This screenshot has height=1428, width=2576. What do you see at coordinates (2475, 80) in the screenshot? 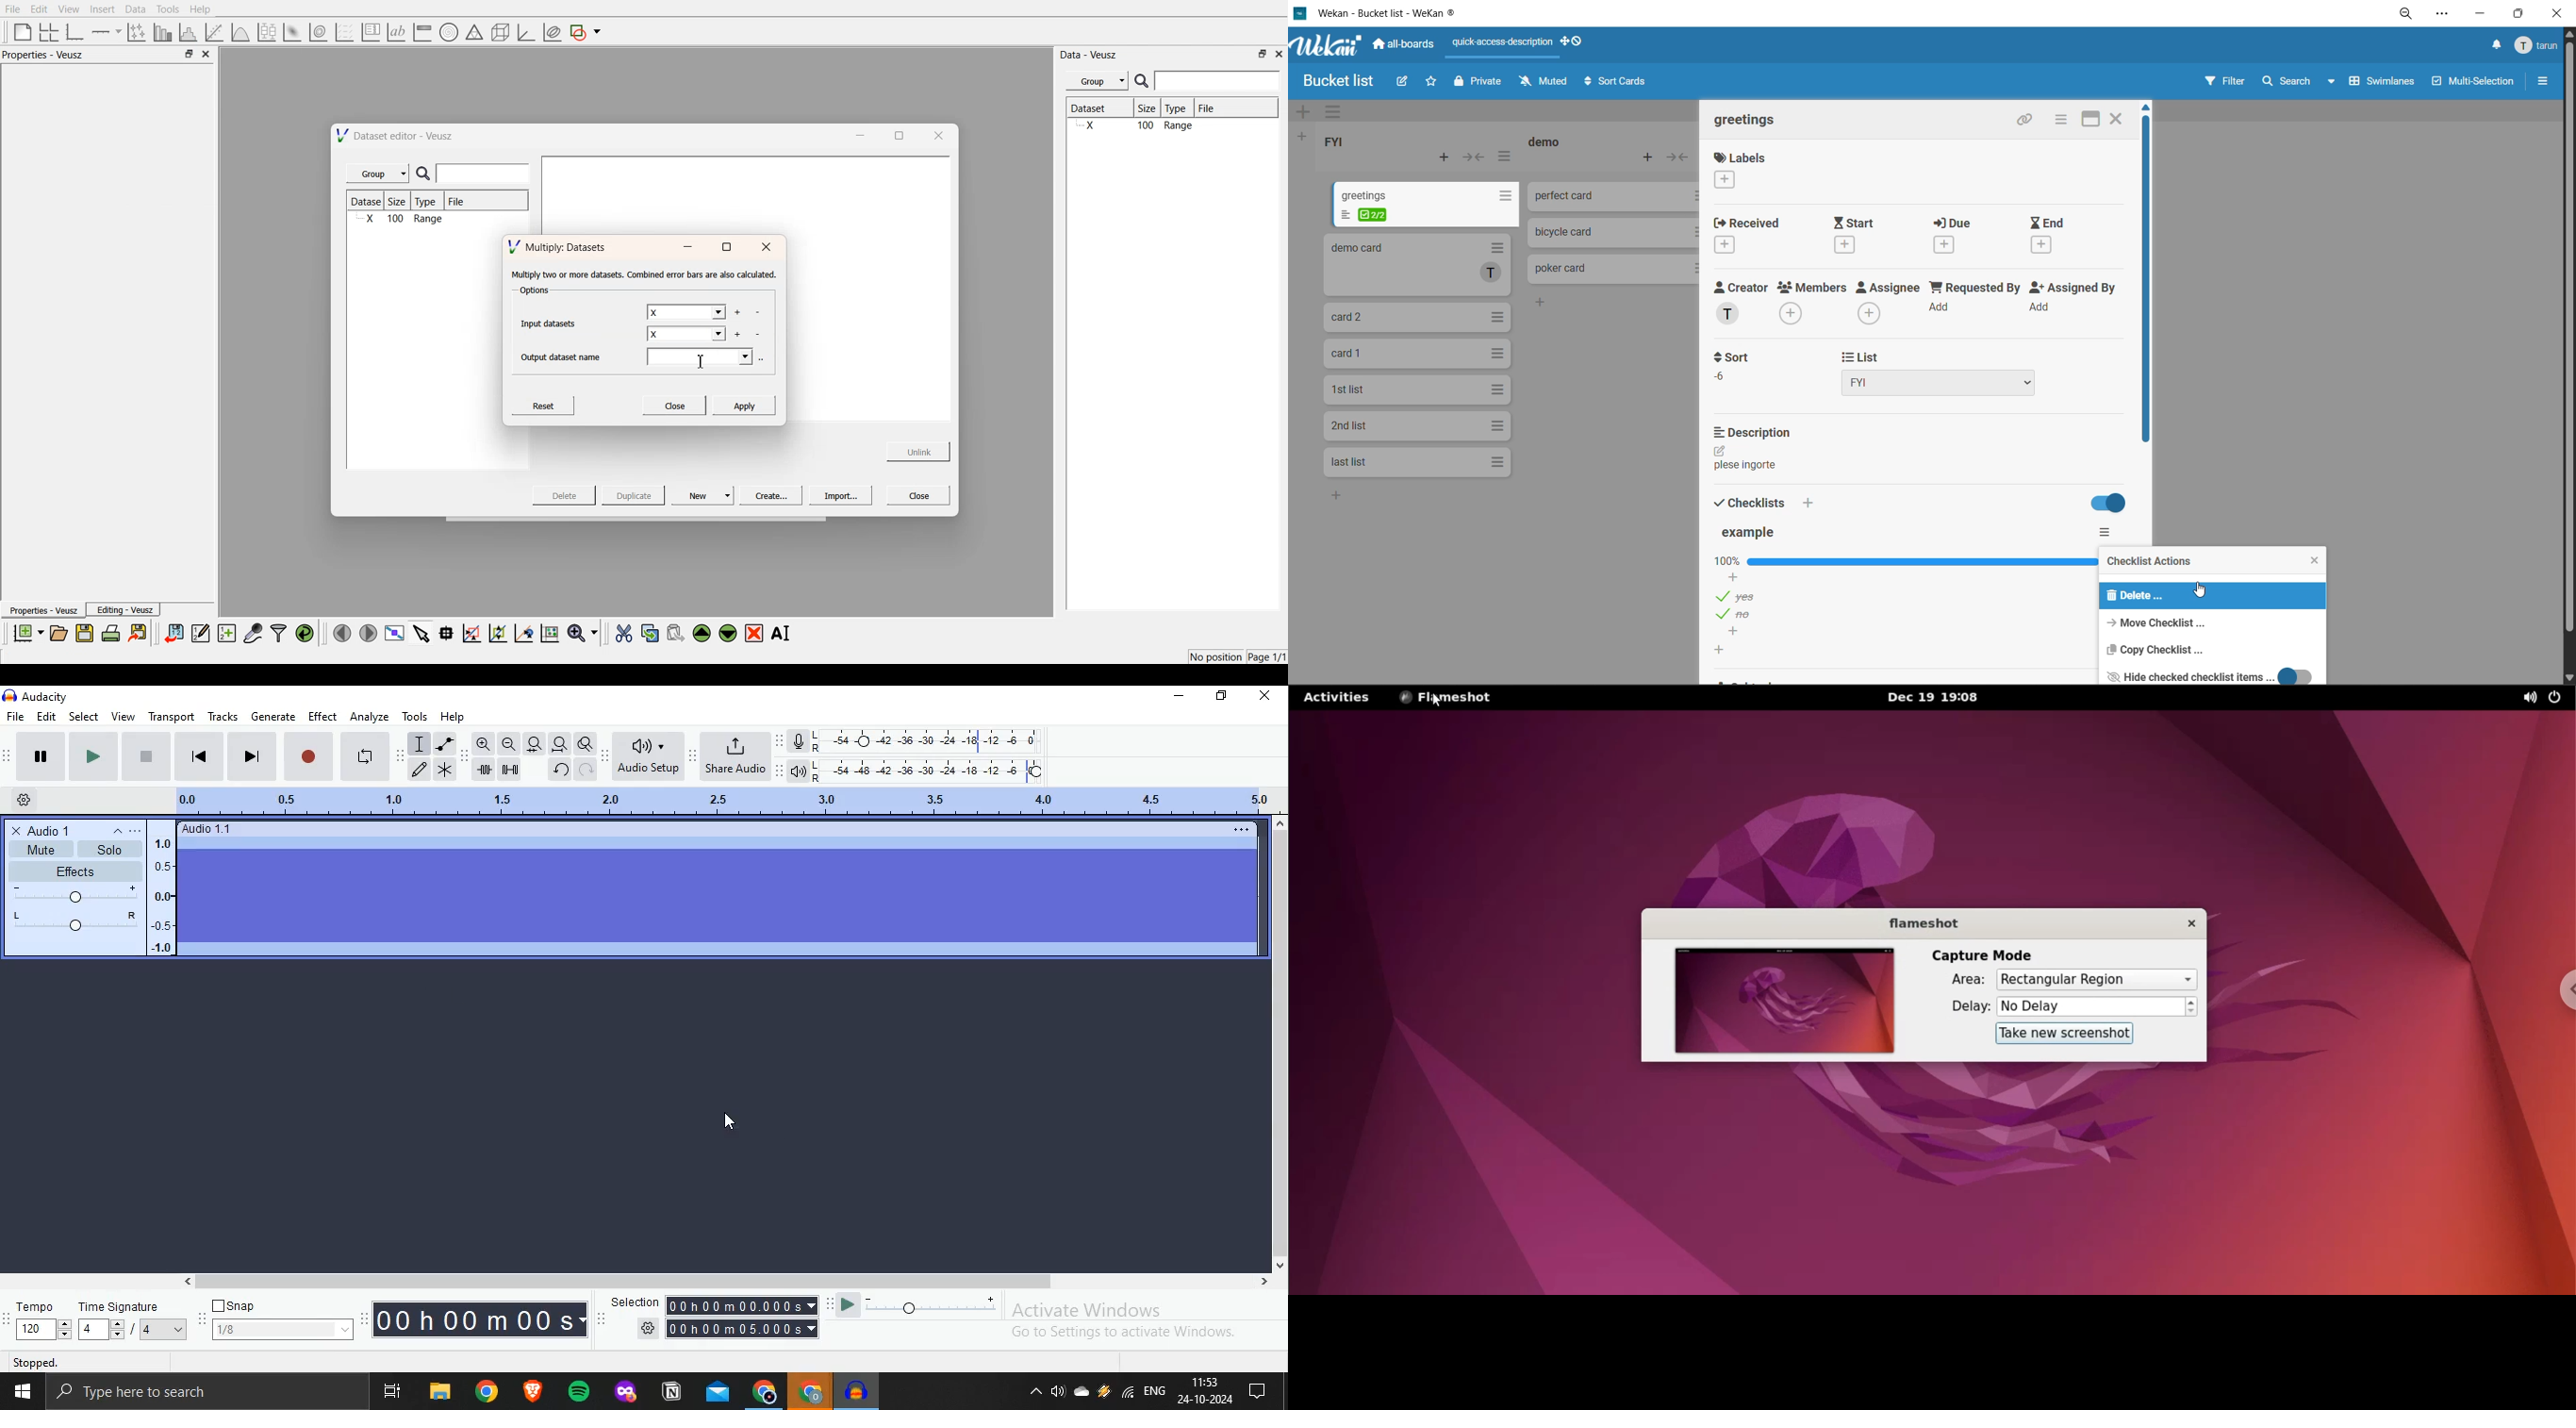
I see `multiselection` at bounding box center [2475, 80].